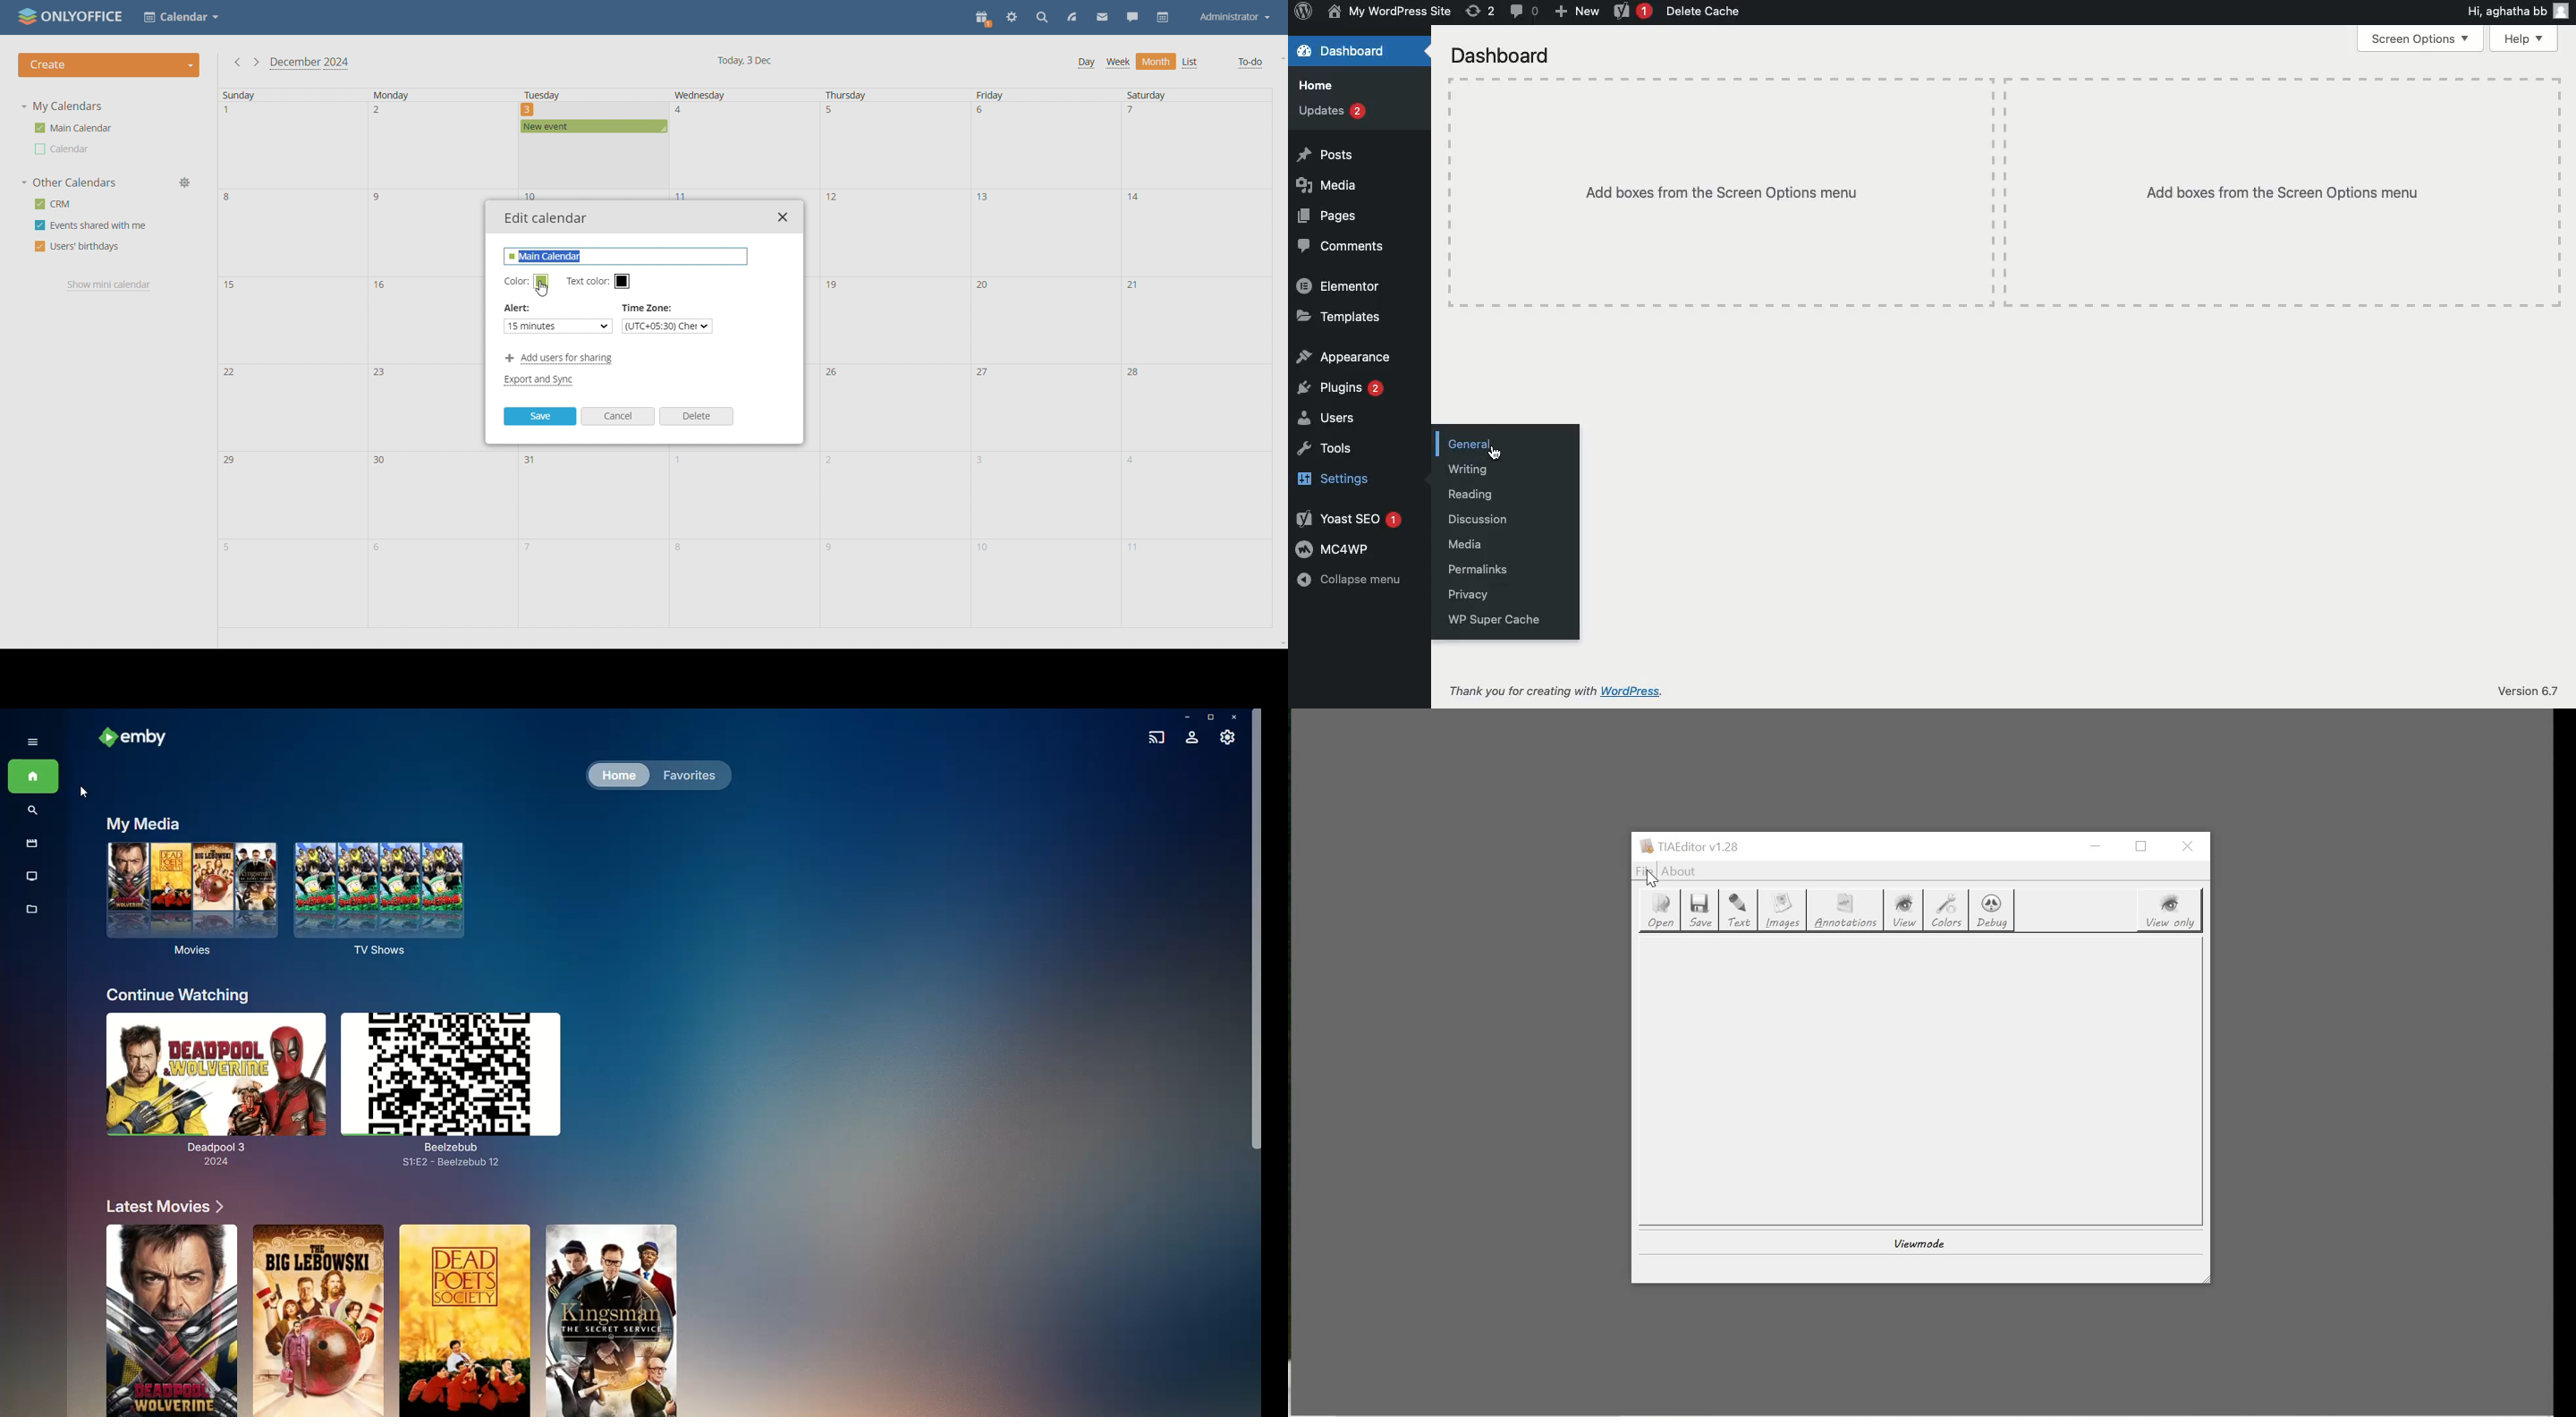 The height and width of the screenshot is (1428, 2576). I want to click on Time Zone:, so click(645, 309).